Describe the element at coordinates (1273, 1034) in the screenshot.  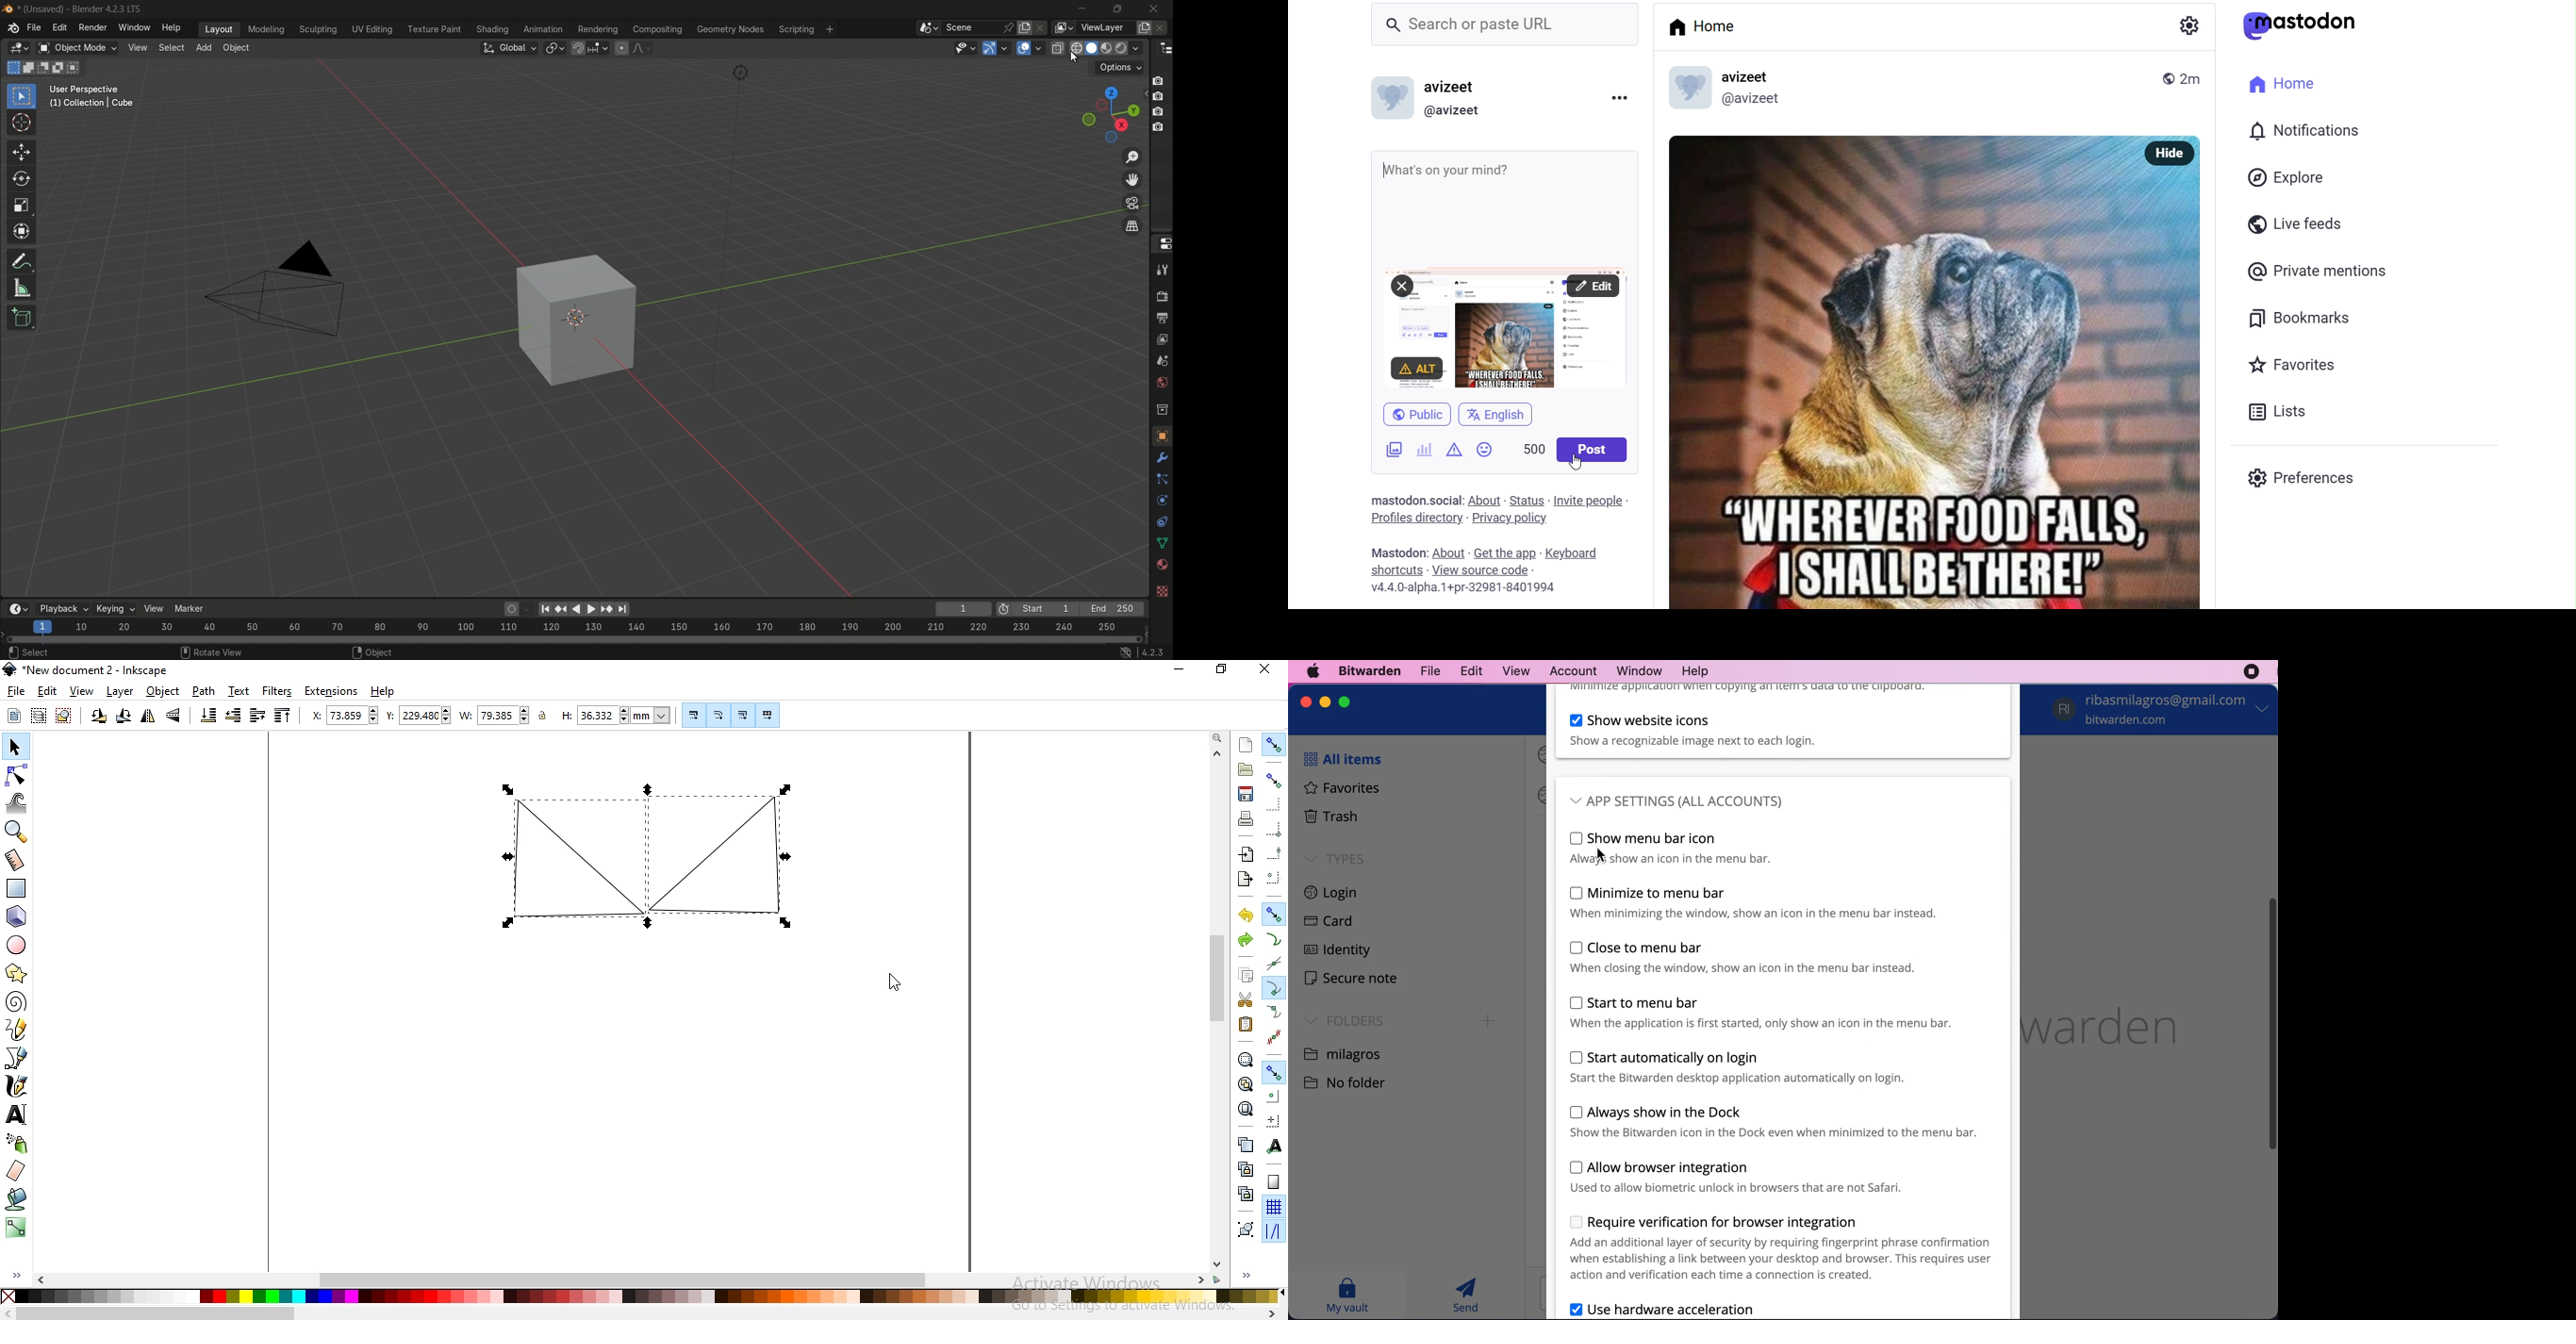
I see `snap midpoints of line segments` at that location.